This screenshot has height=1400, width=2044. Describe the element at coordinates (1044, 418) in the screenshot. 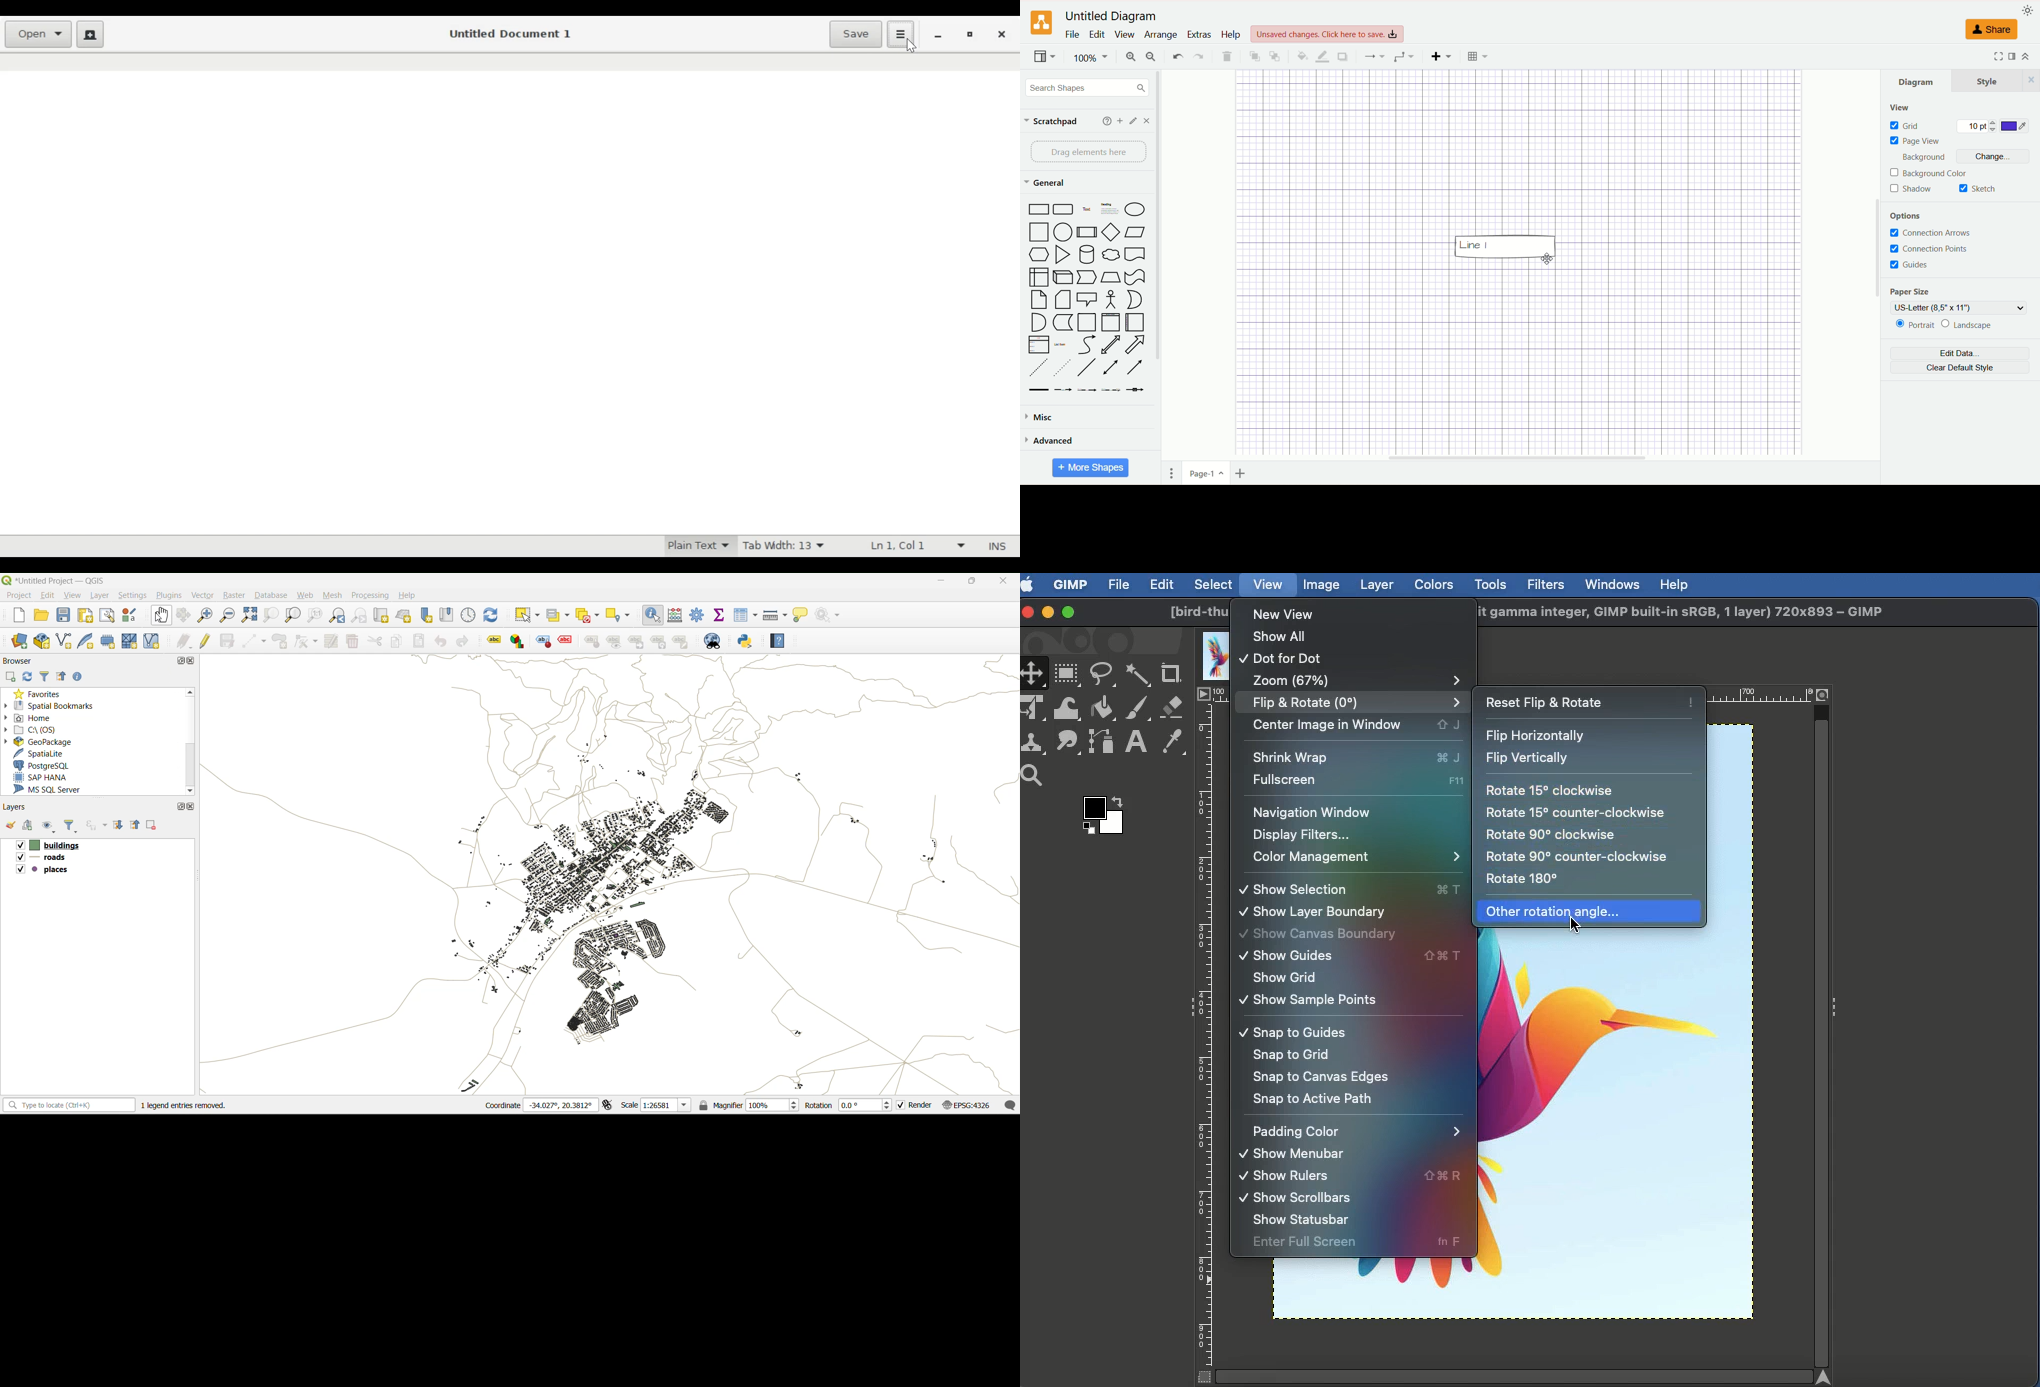

I see `misc` at that location.